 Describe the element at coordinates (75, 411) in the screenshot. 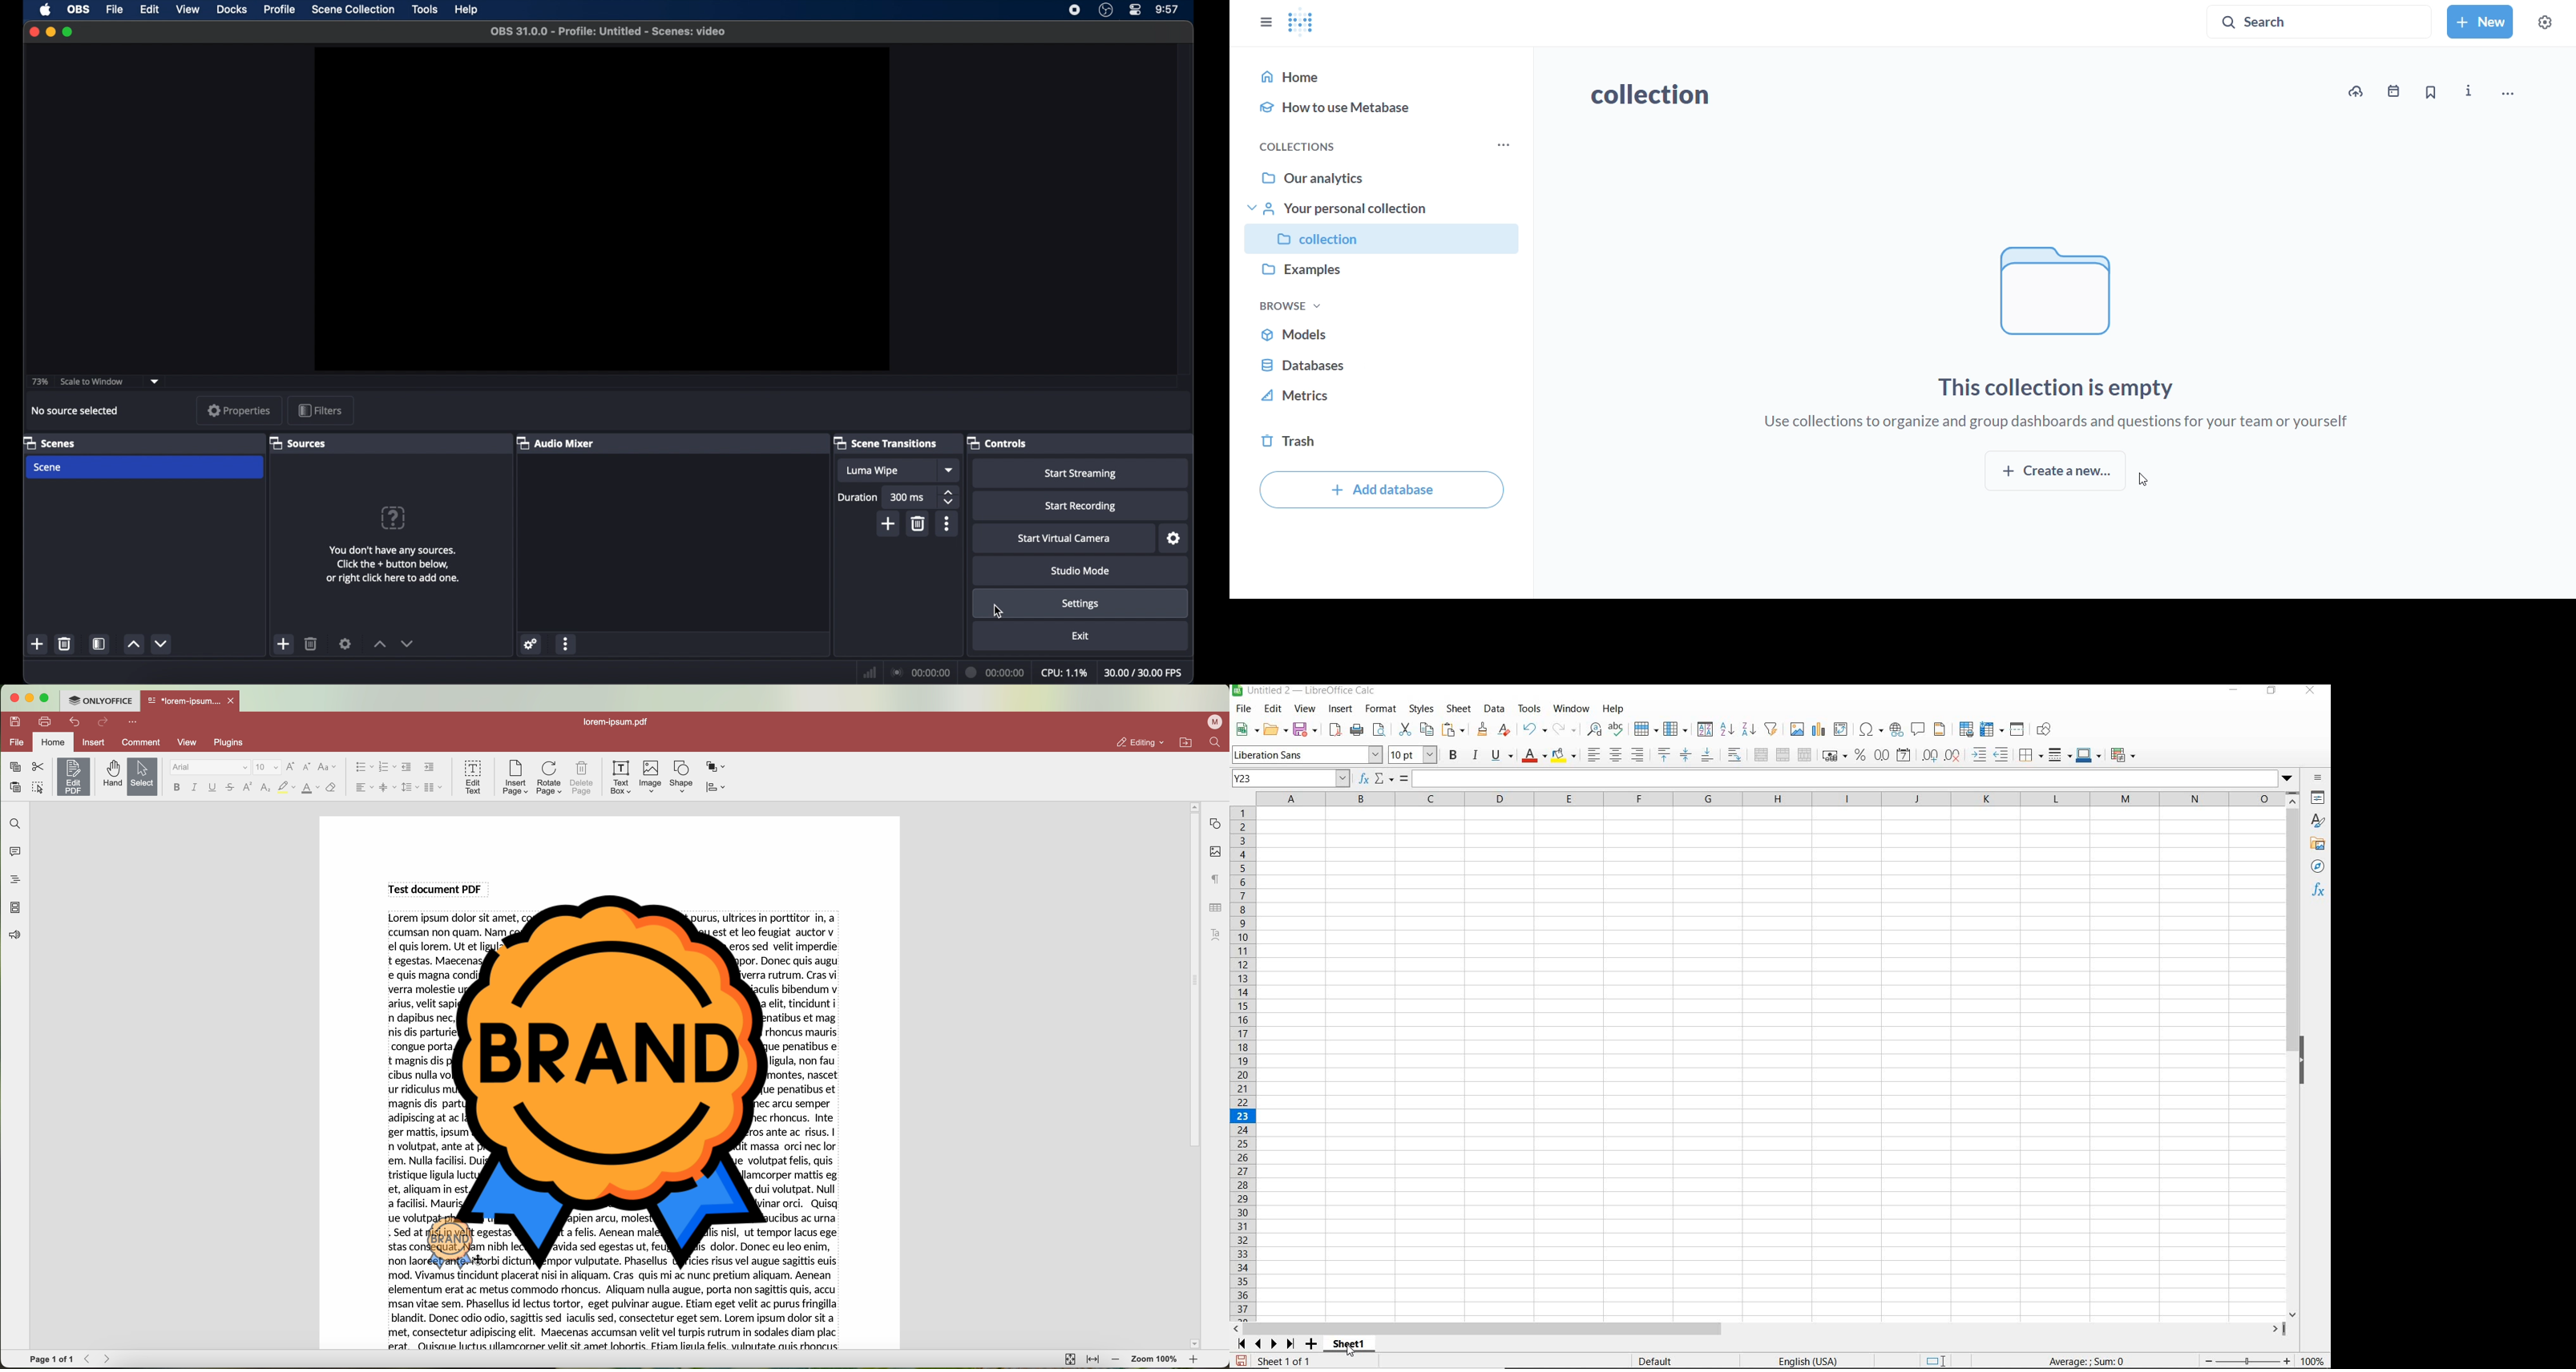

I see `no source selected` at that location.